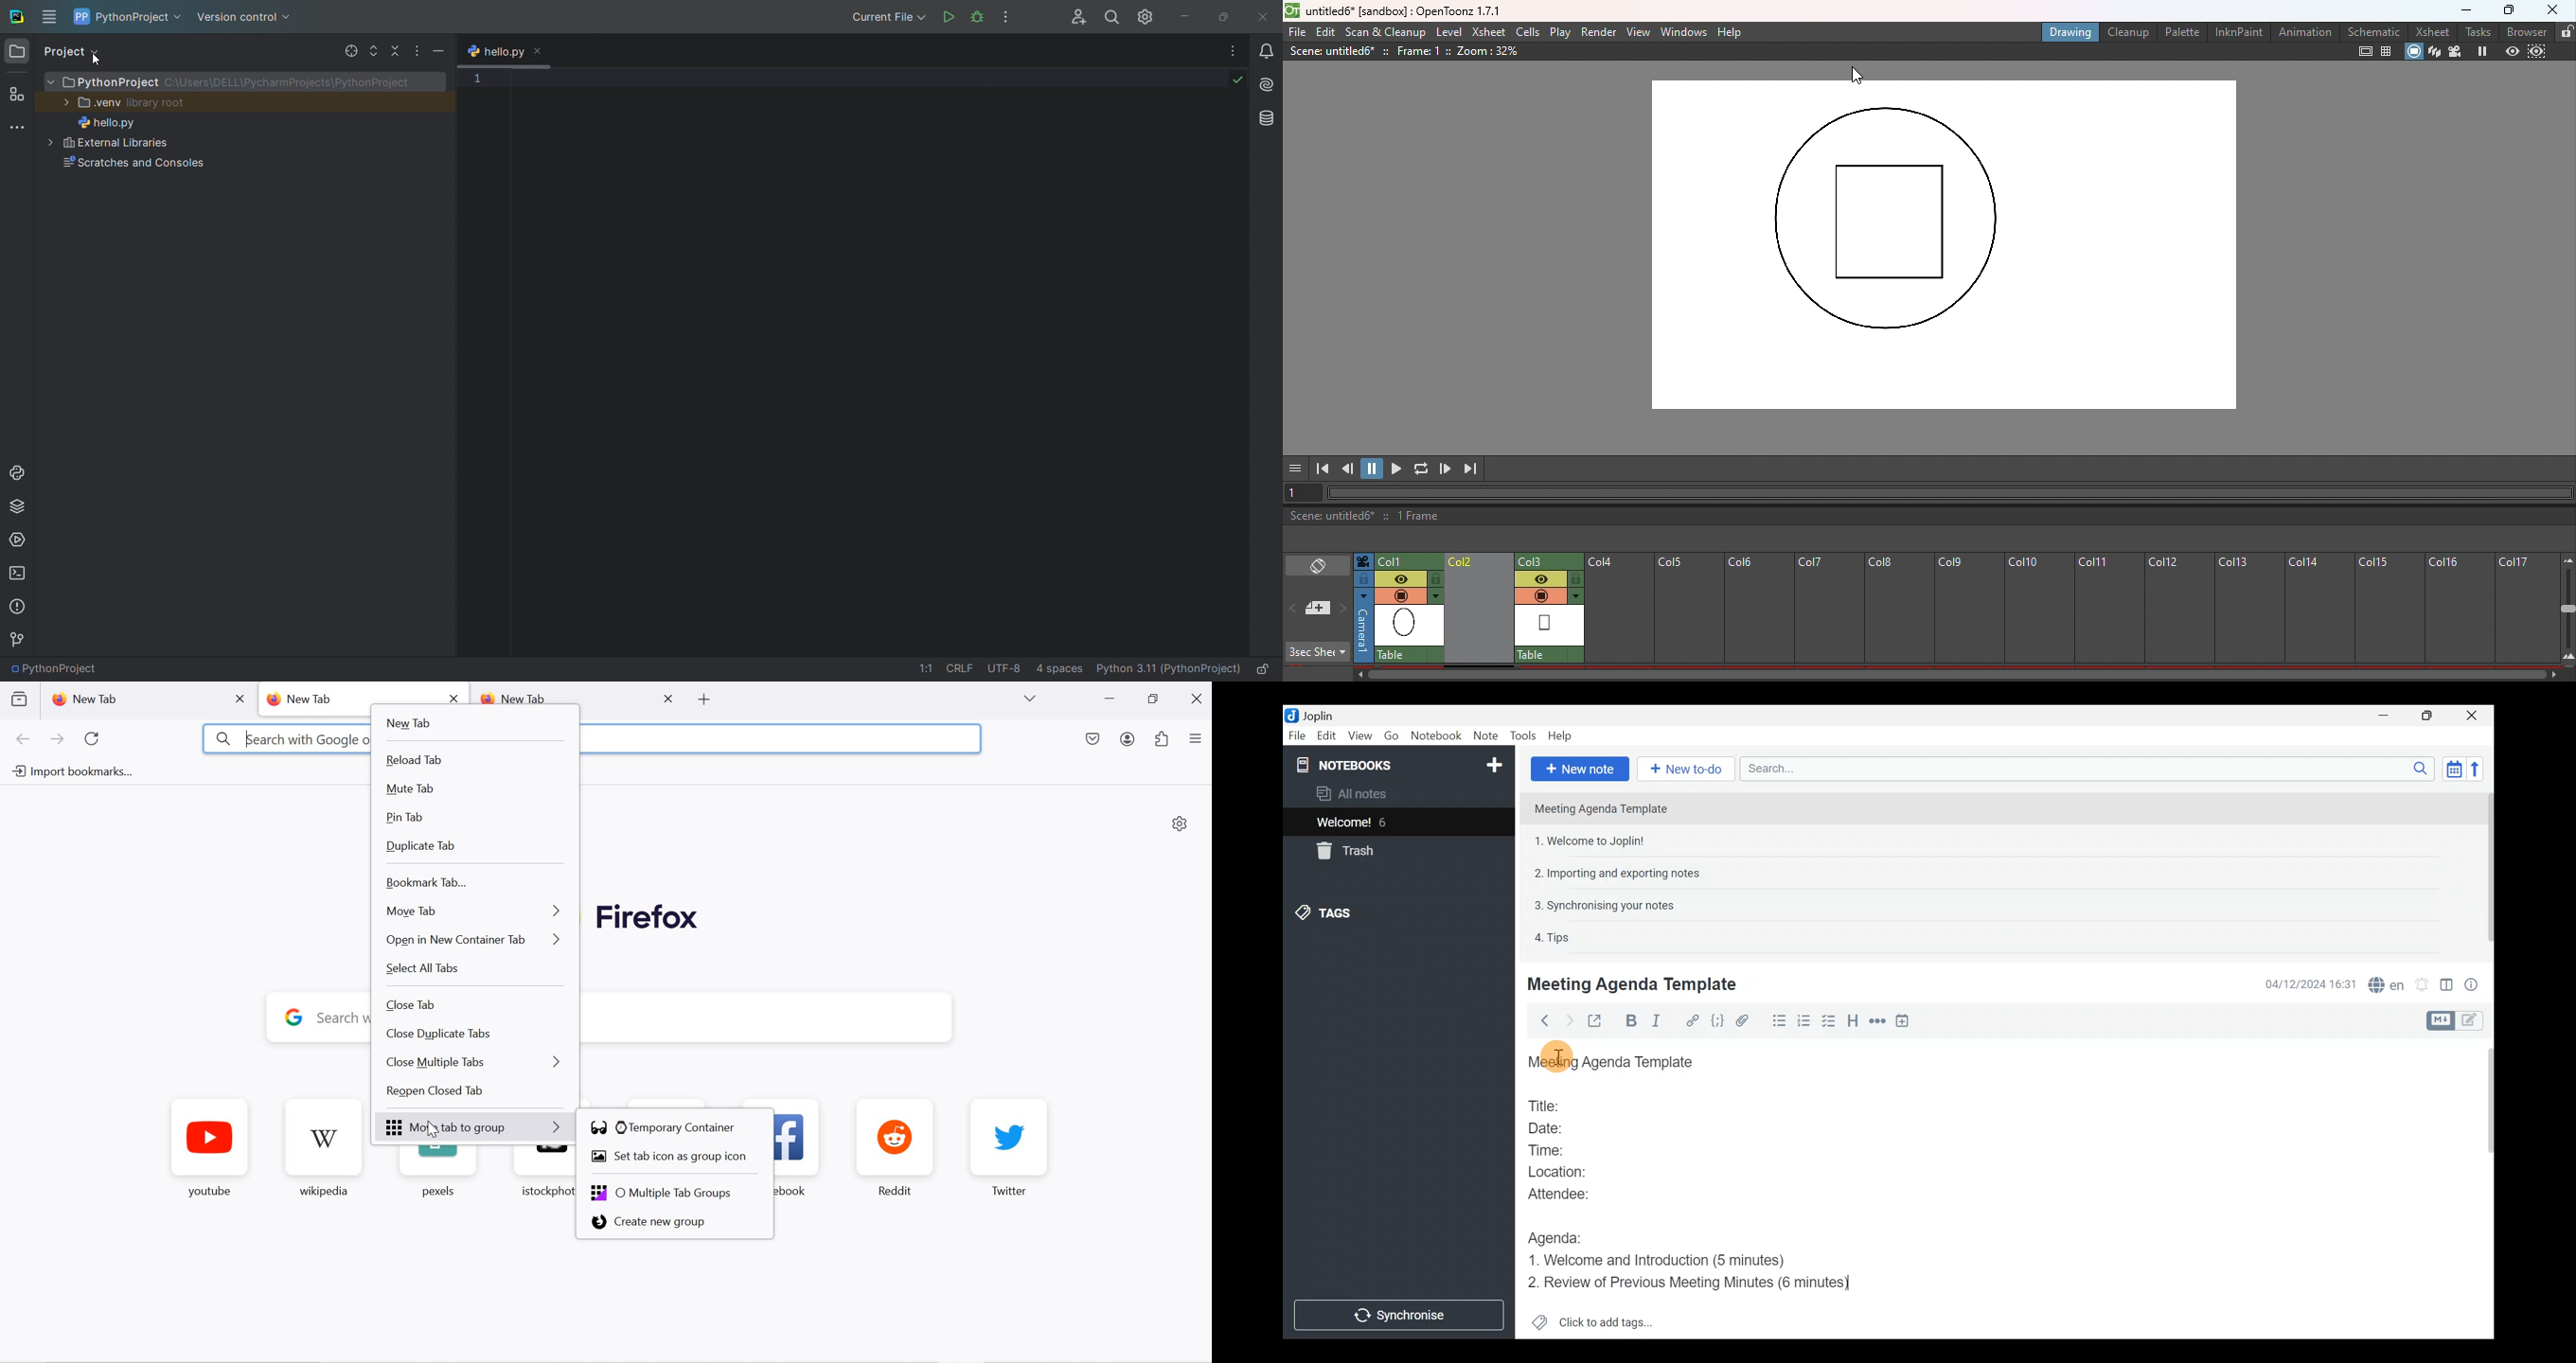 This screenshot has height=1372, width=2576. Describe the element at coordinates (1567, 1020) in the screenshot. I see `Forward` at that location.